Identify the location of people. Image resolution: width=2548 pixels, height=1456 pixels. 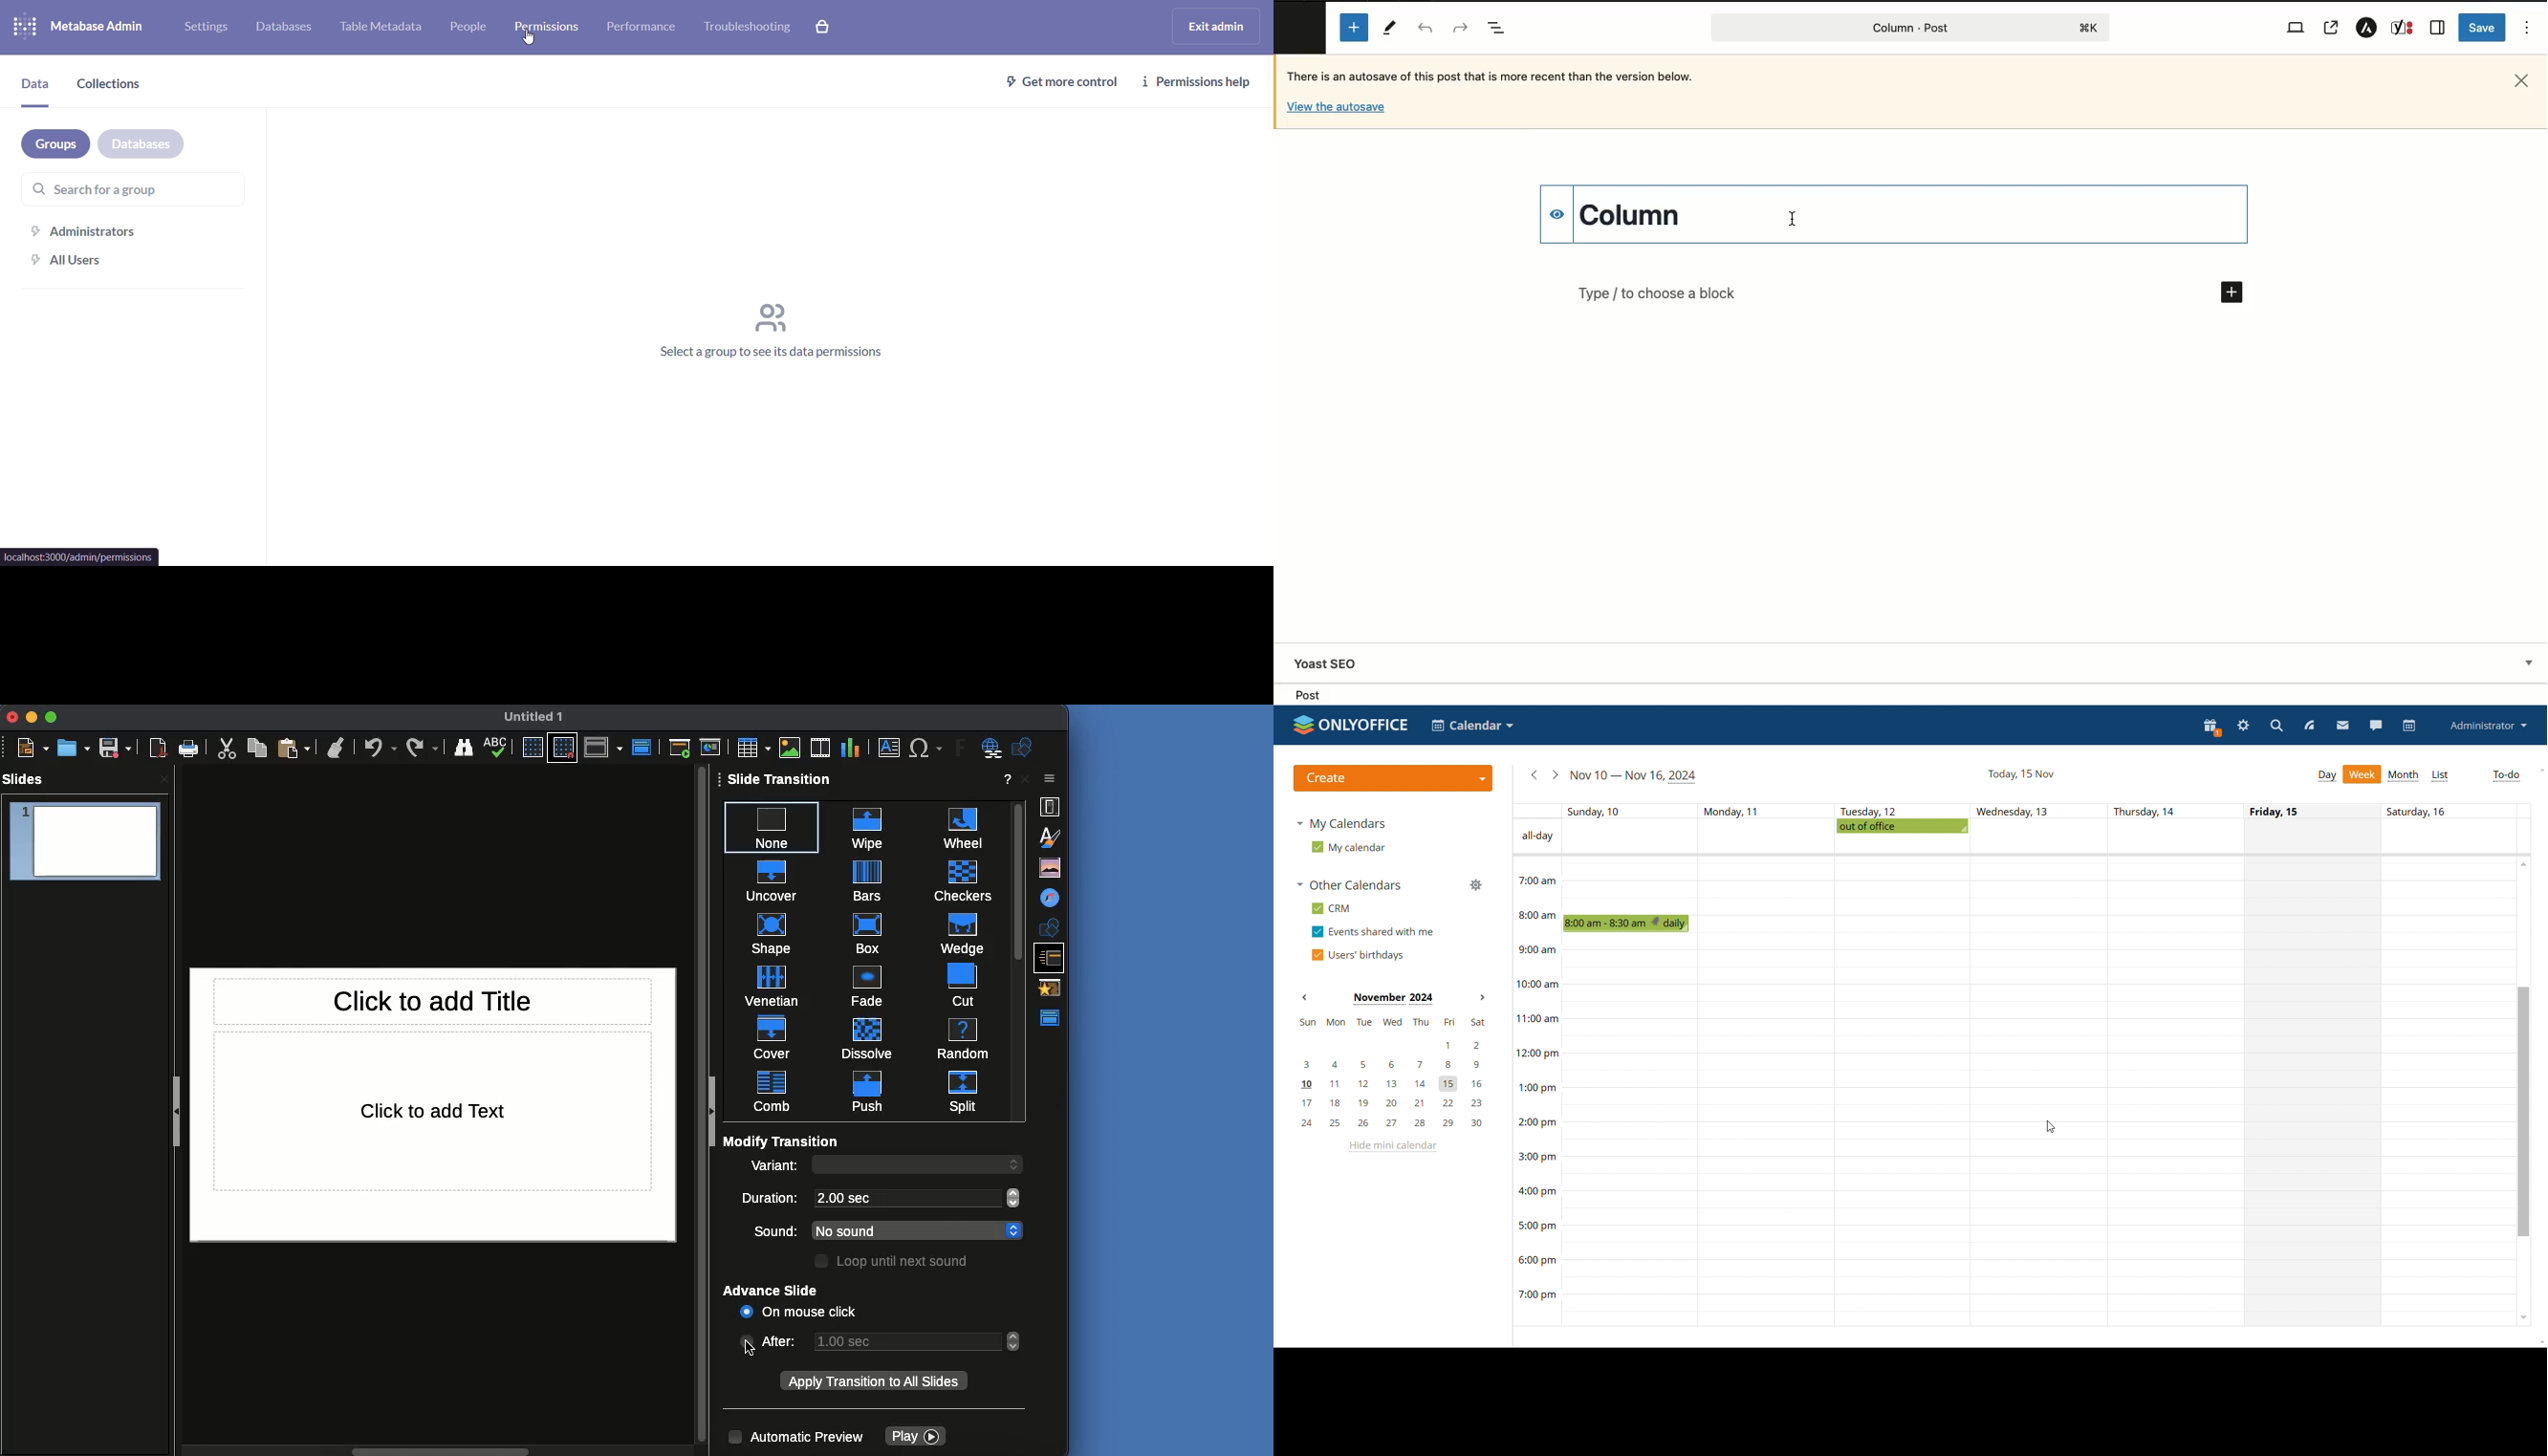
(467, 29).